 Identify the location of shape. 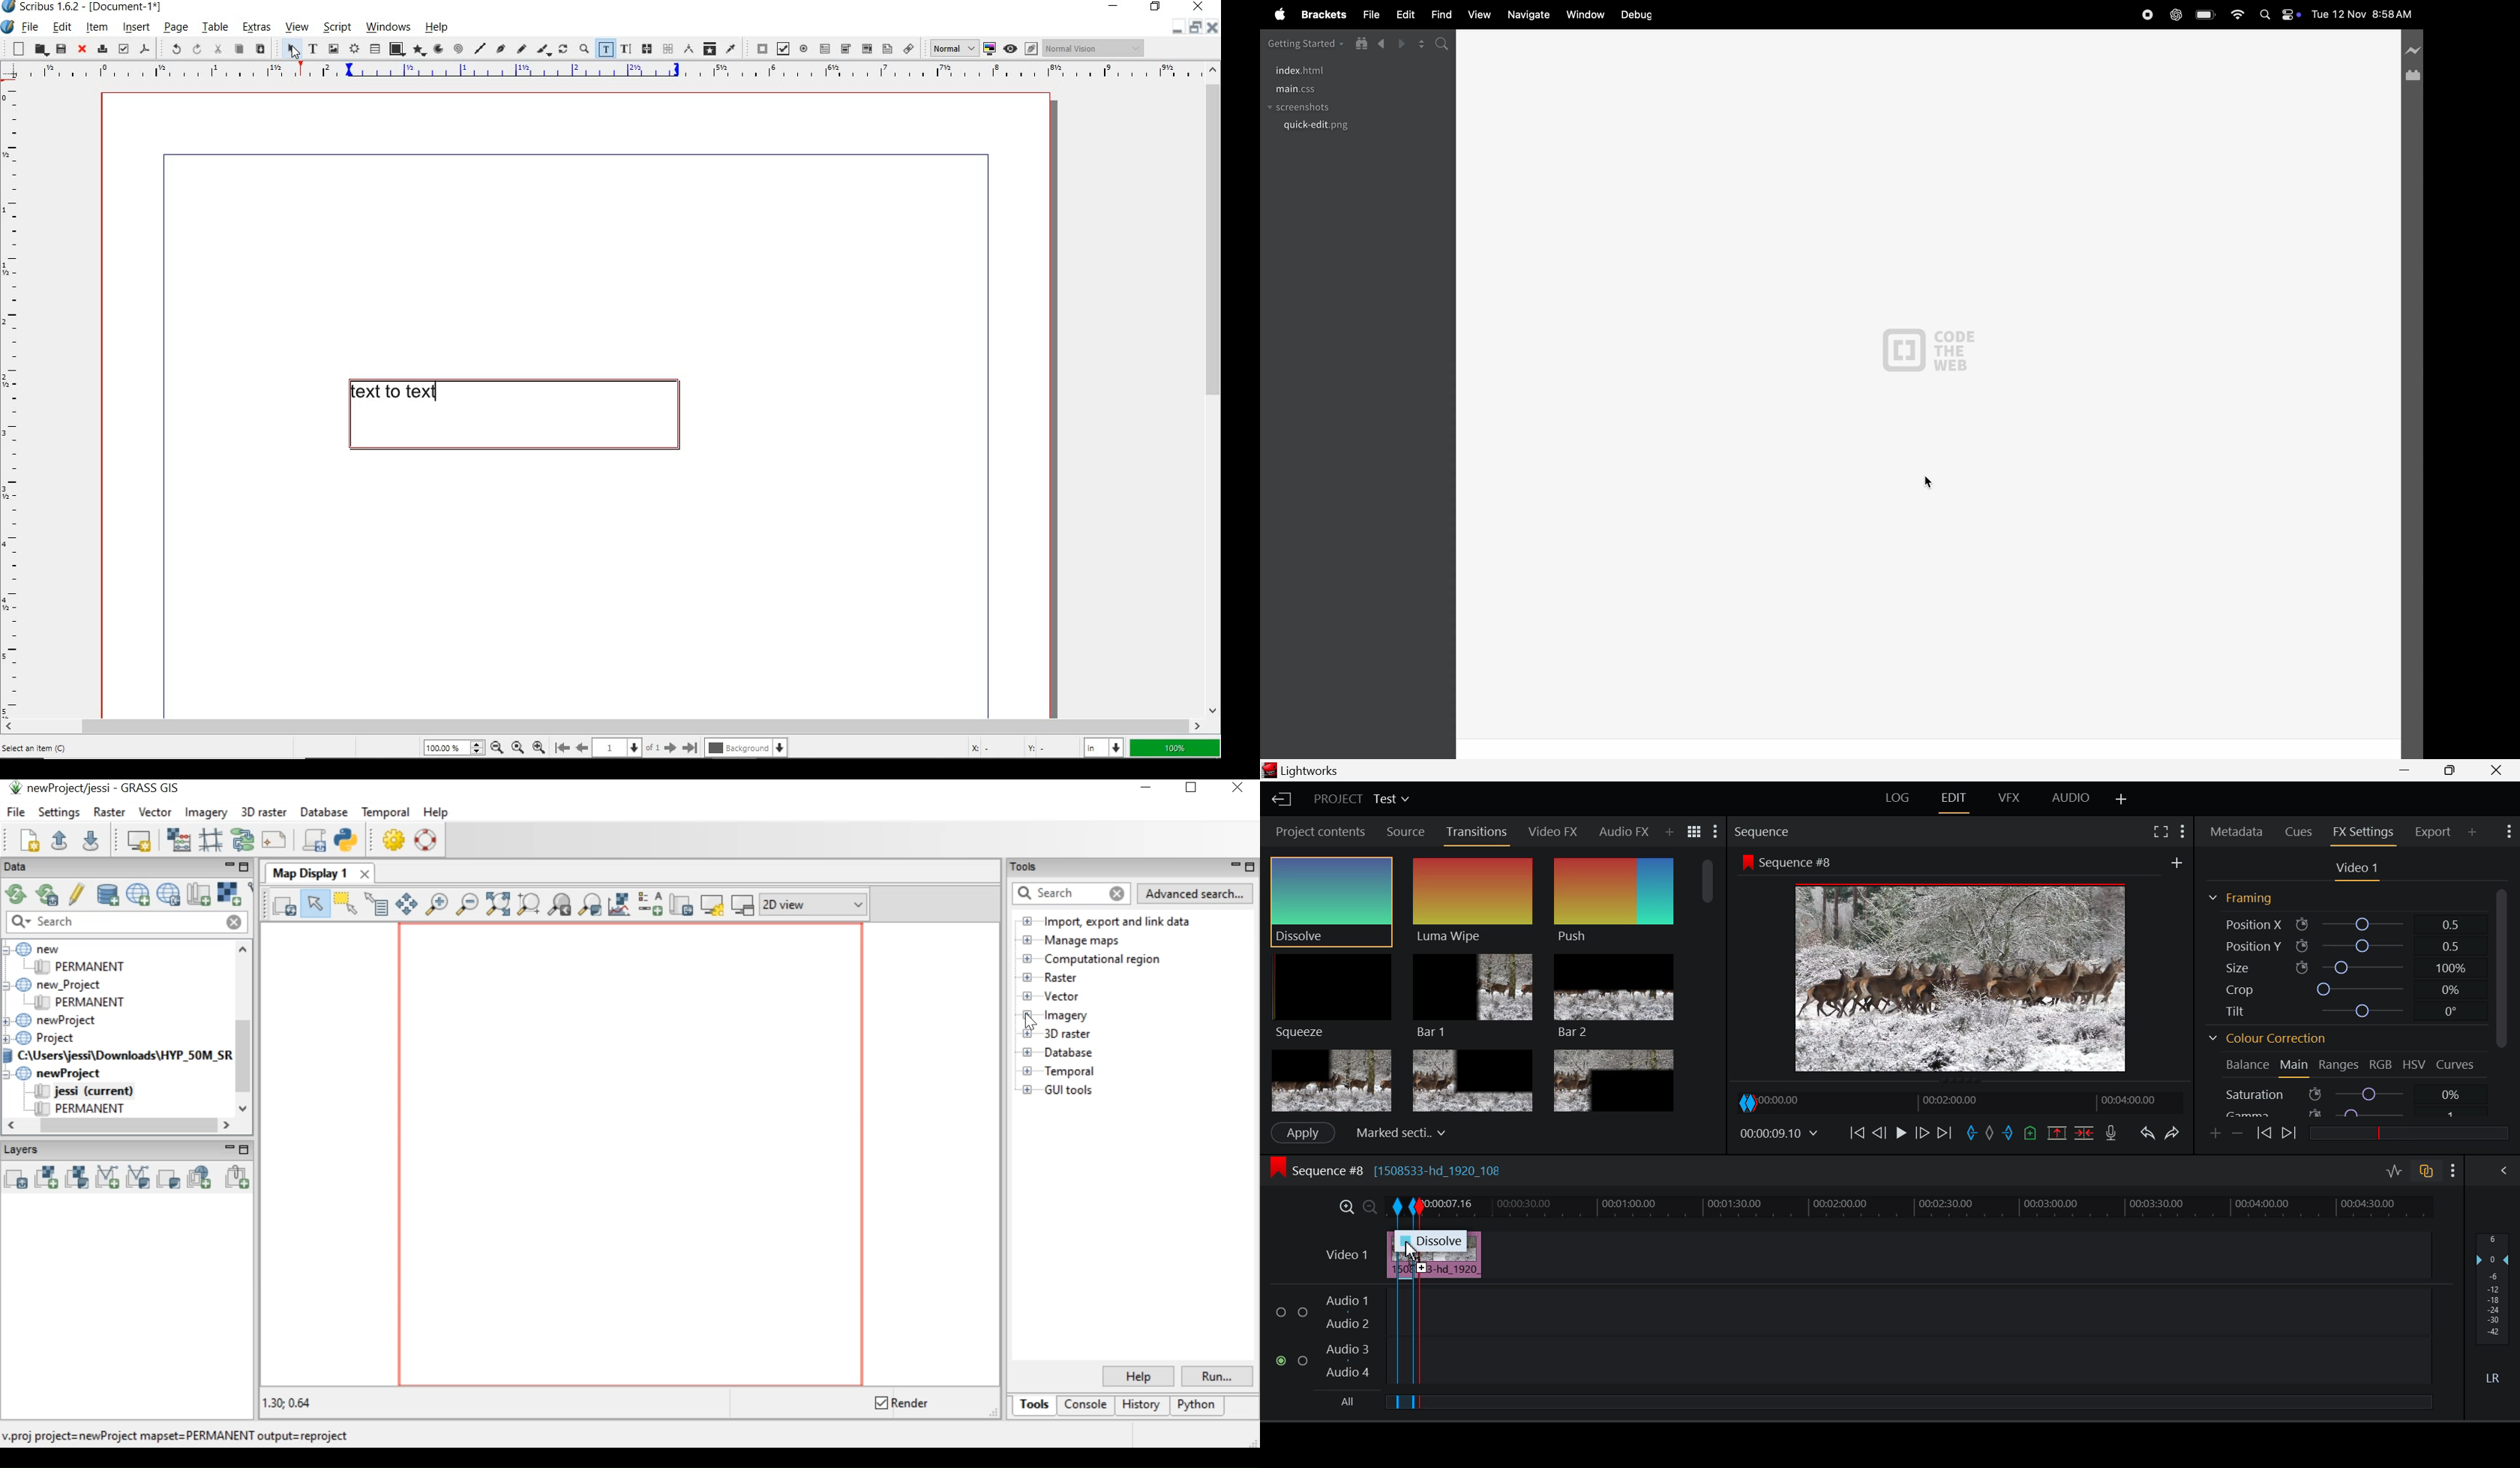
(396, 49).